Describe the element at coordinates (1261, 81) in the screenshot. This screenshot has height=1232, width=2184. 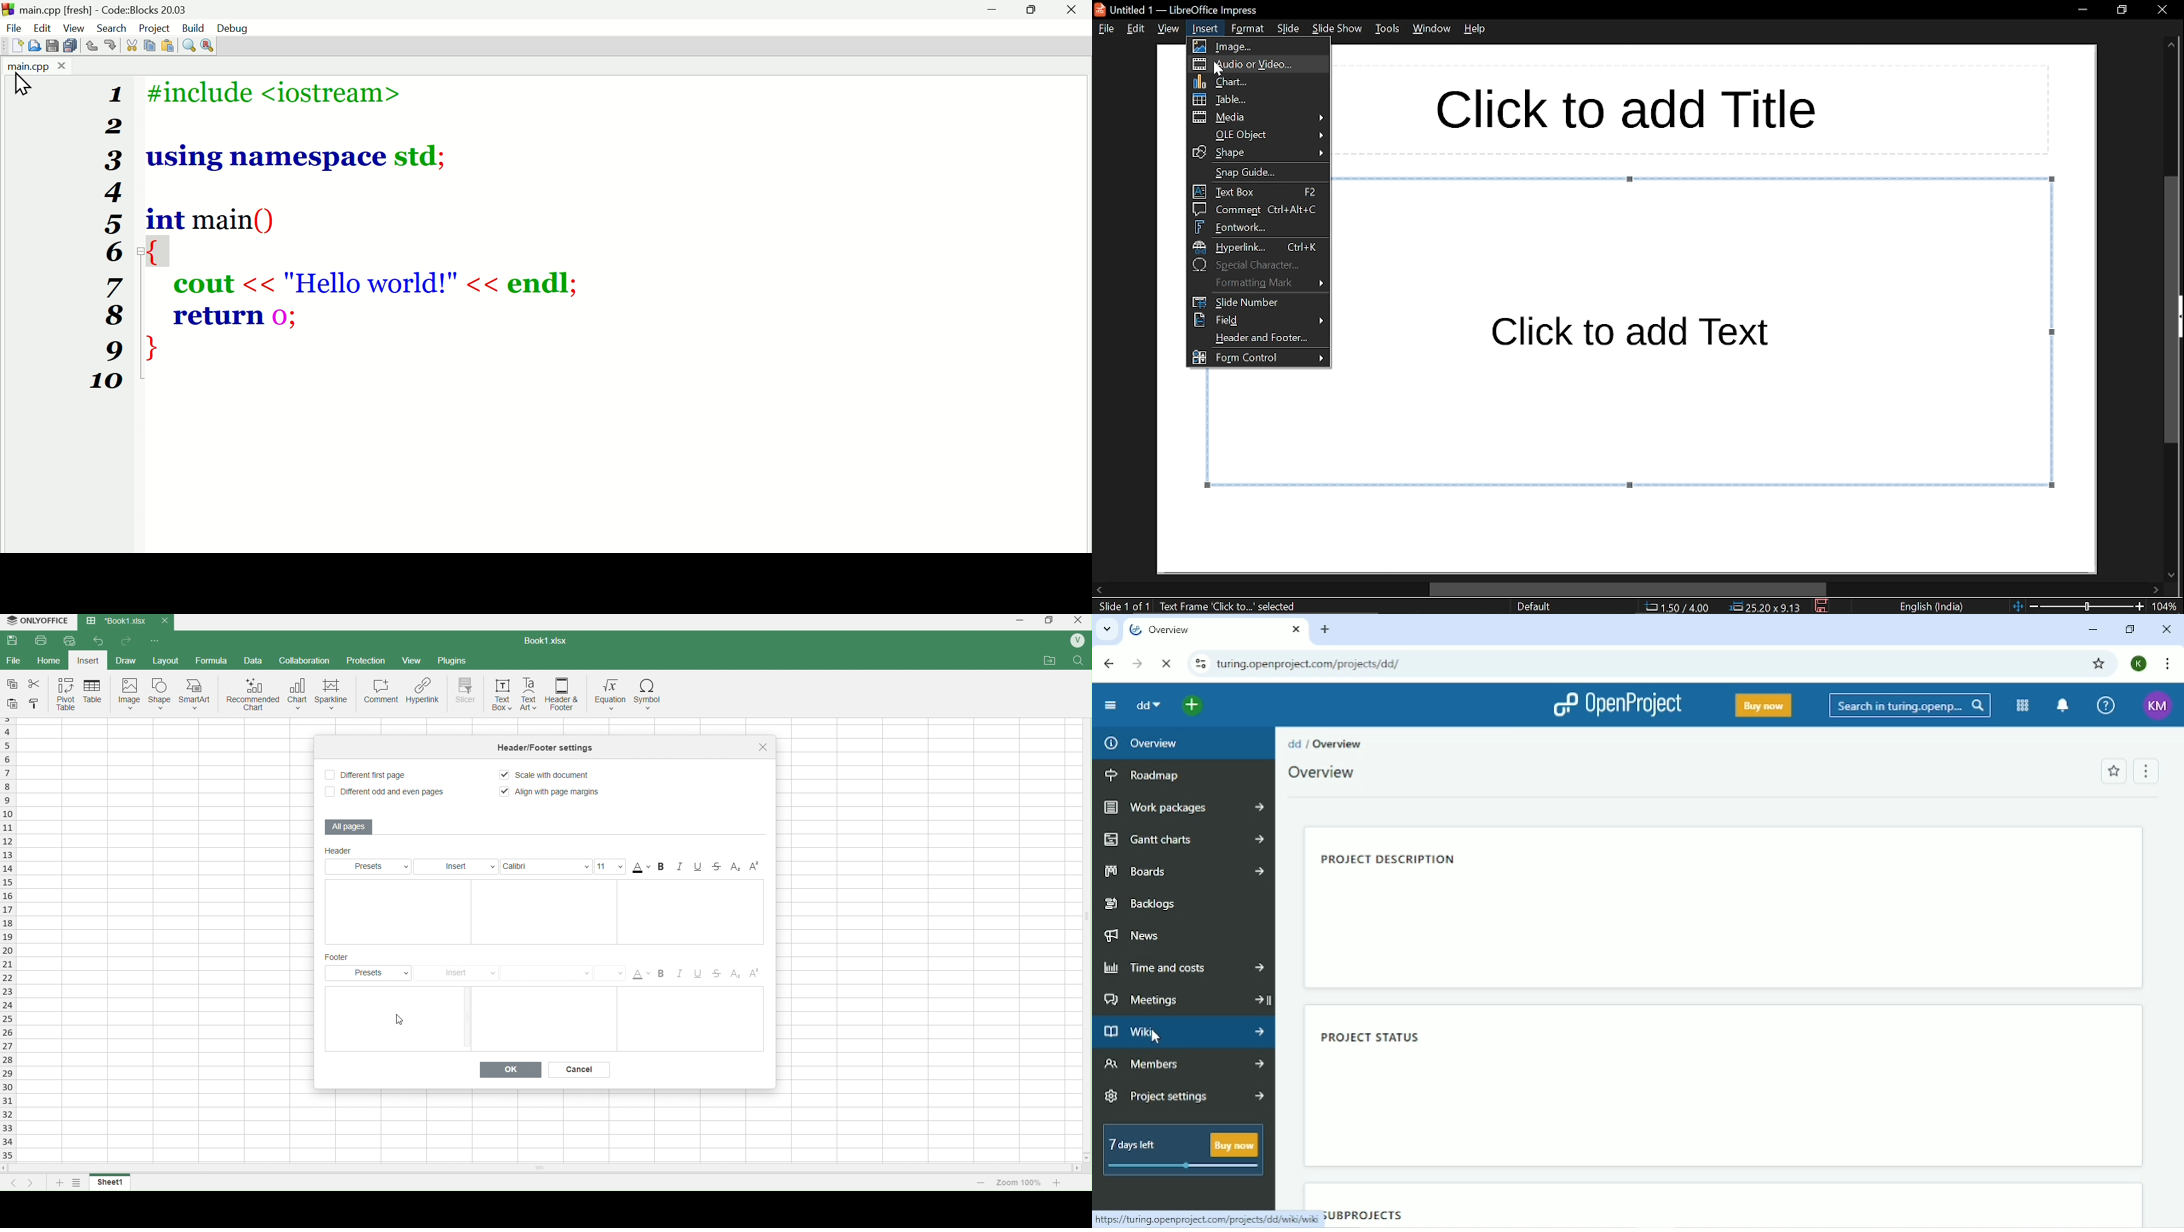
I see `chart` at that location.